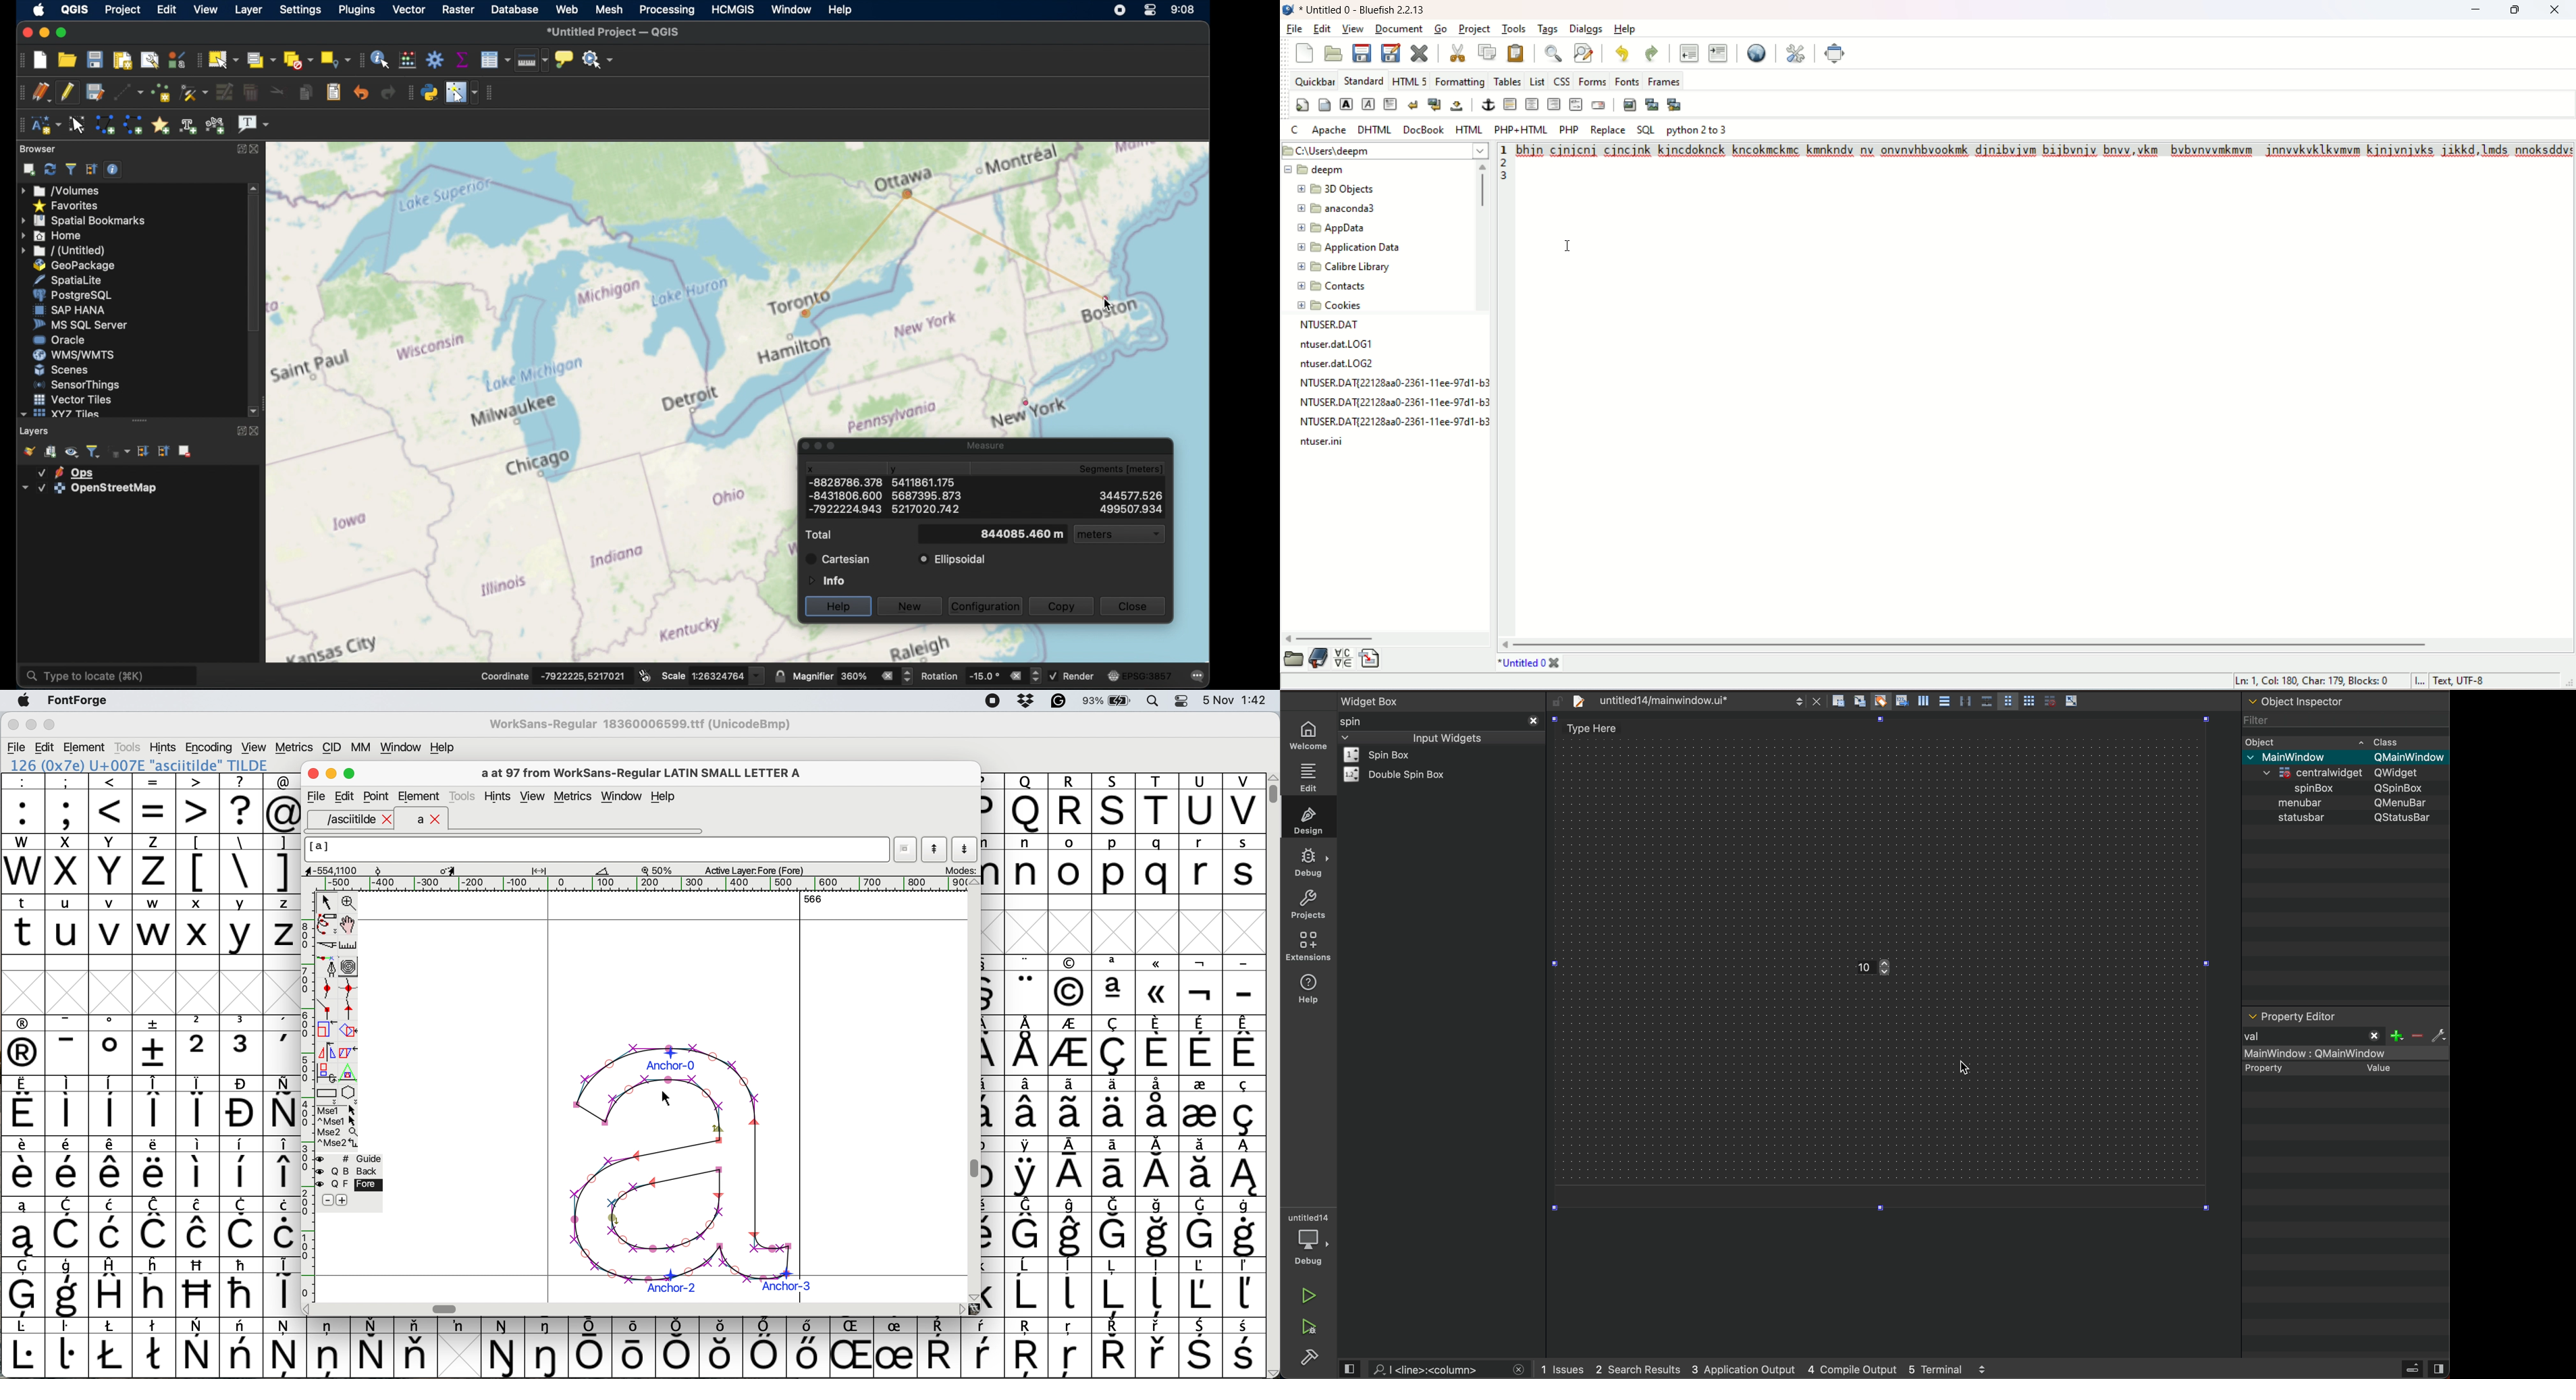  Describe the element at coordinates (1272, 1373) in the screenshot. I see `scroll button` at that location.